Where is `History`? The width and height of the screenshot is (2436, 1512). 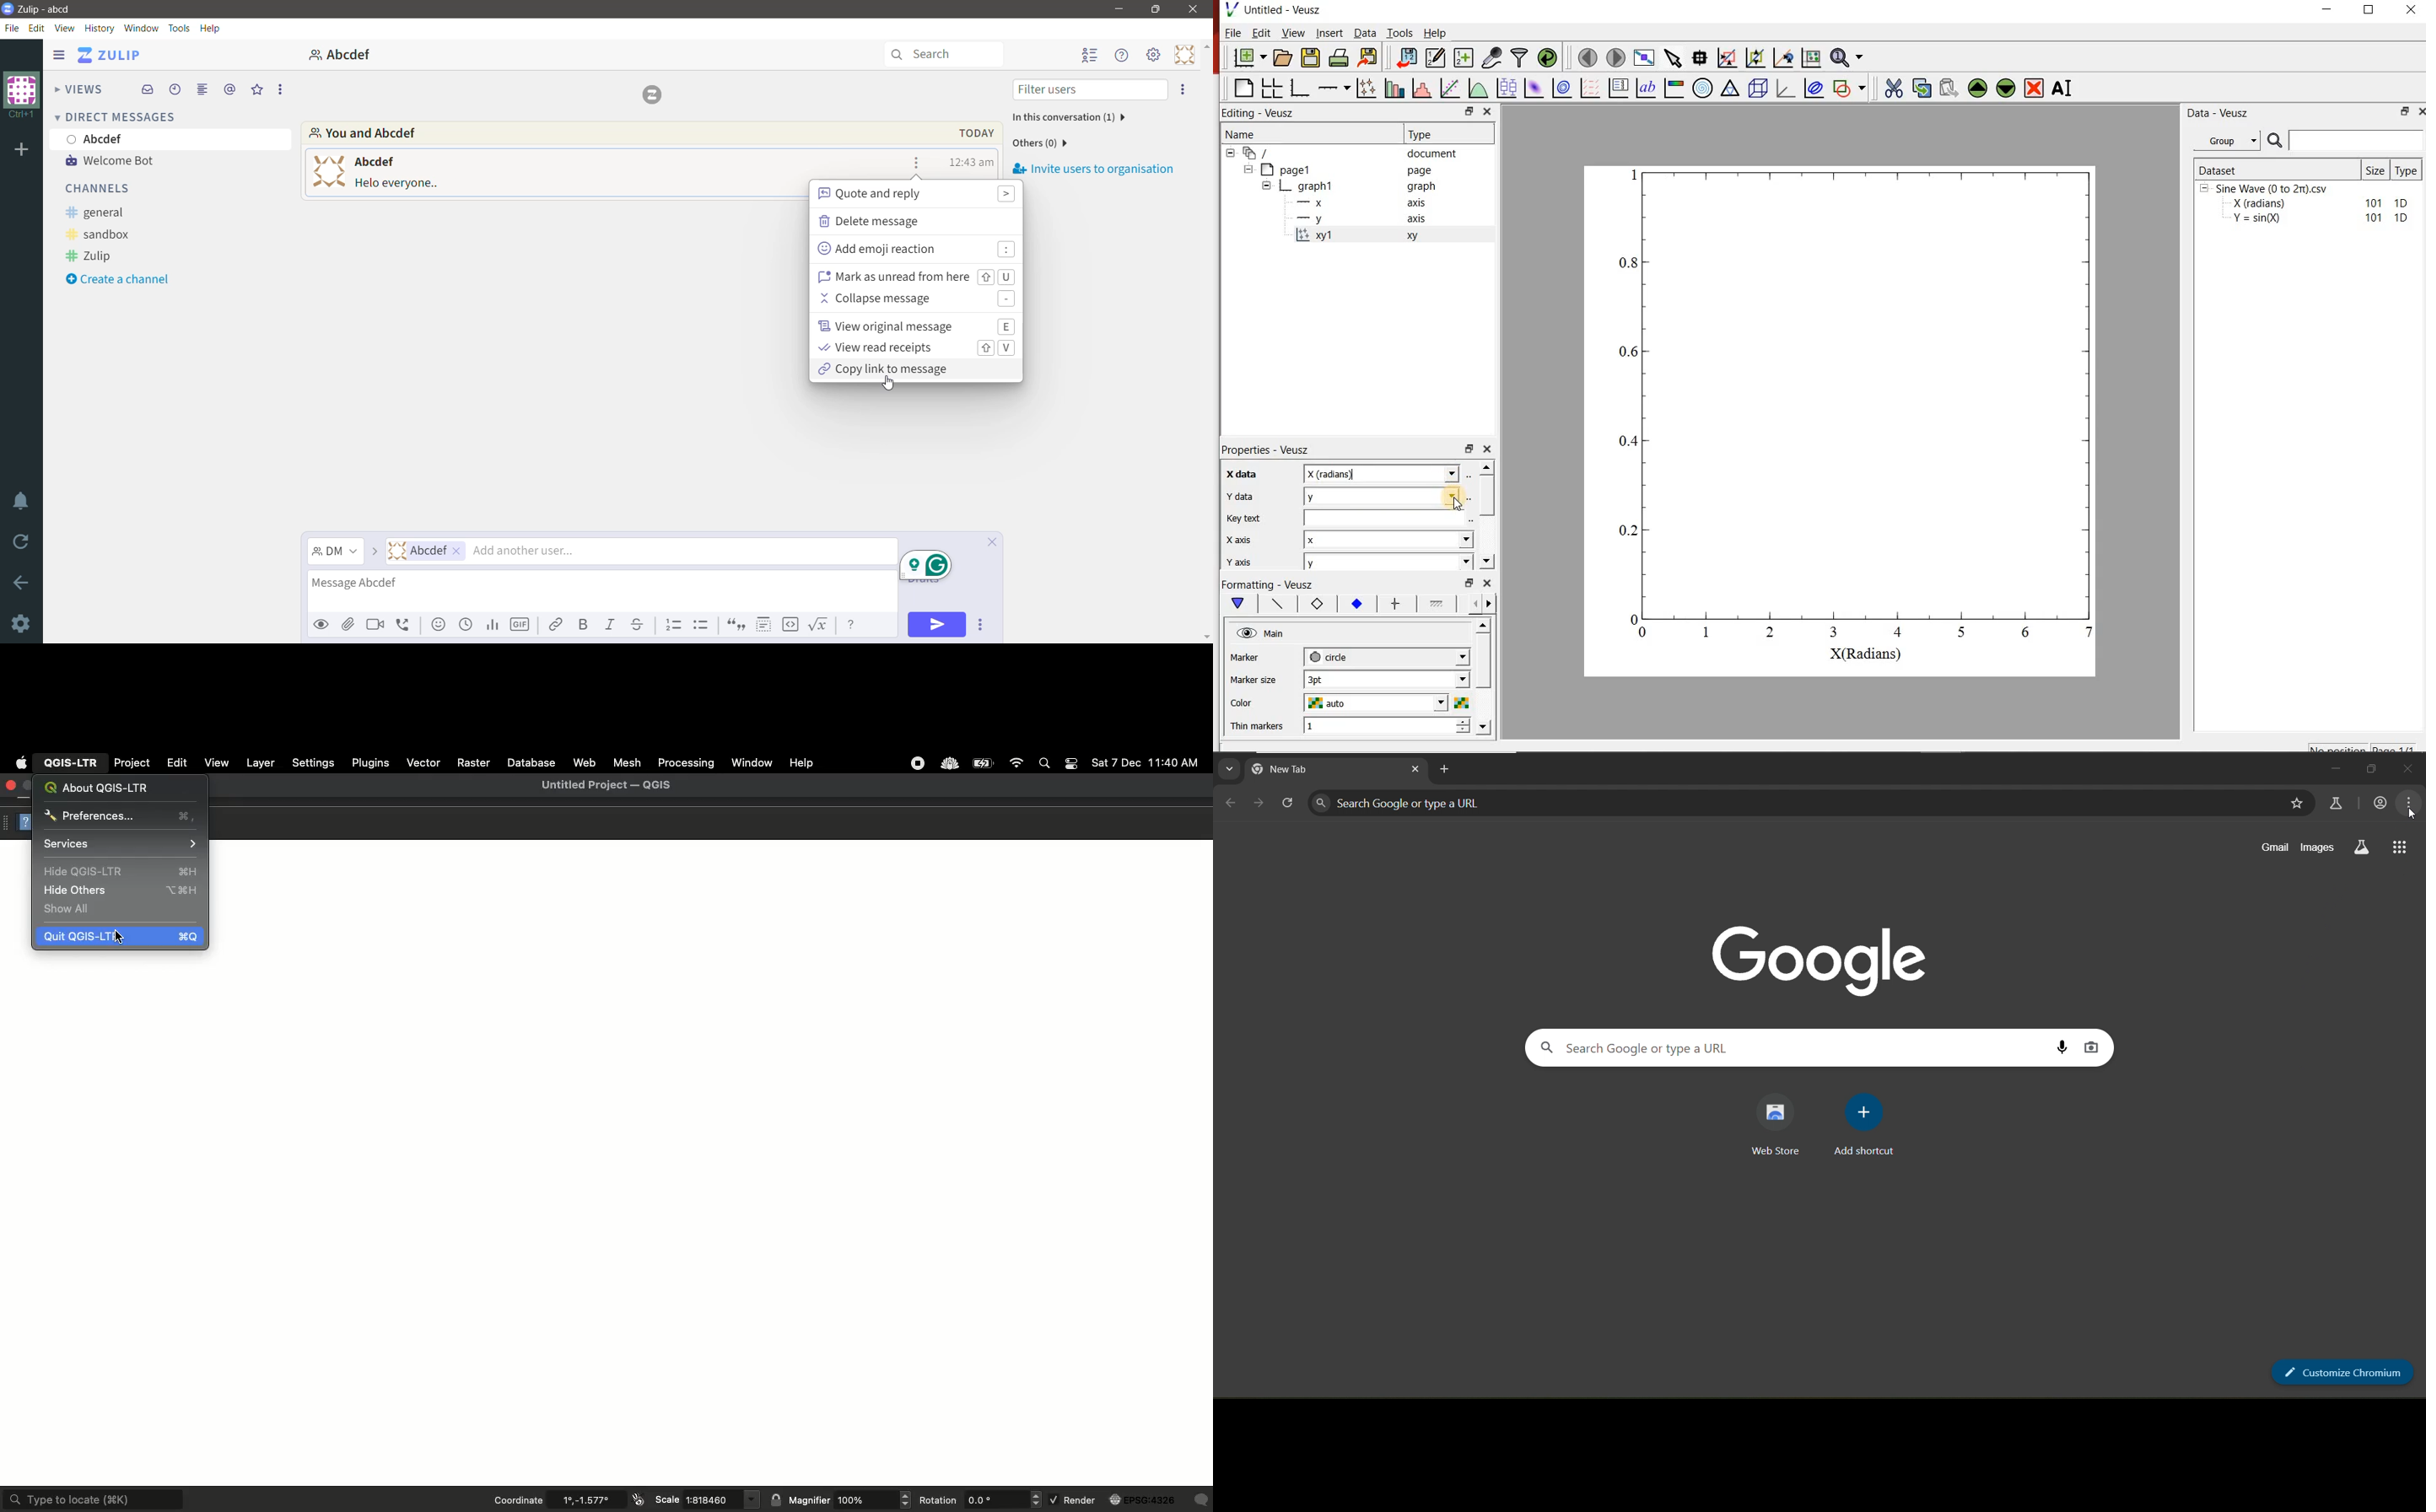 History is located at coordinates (100, 28).